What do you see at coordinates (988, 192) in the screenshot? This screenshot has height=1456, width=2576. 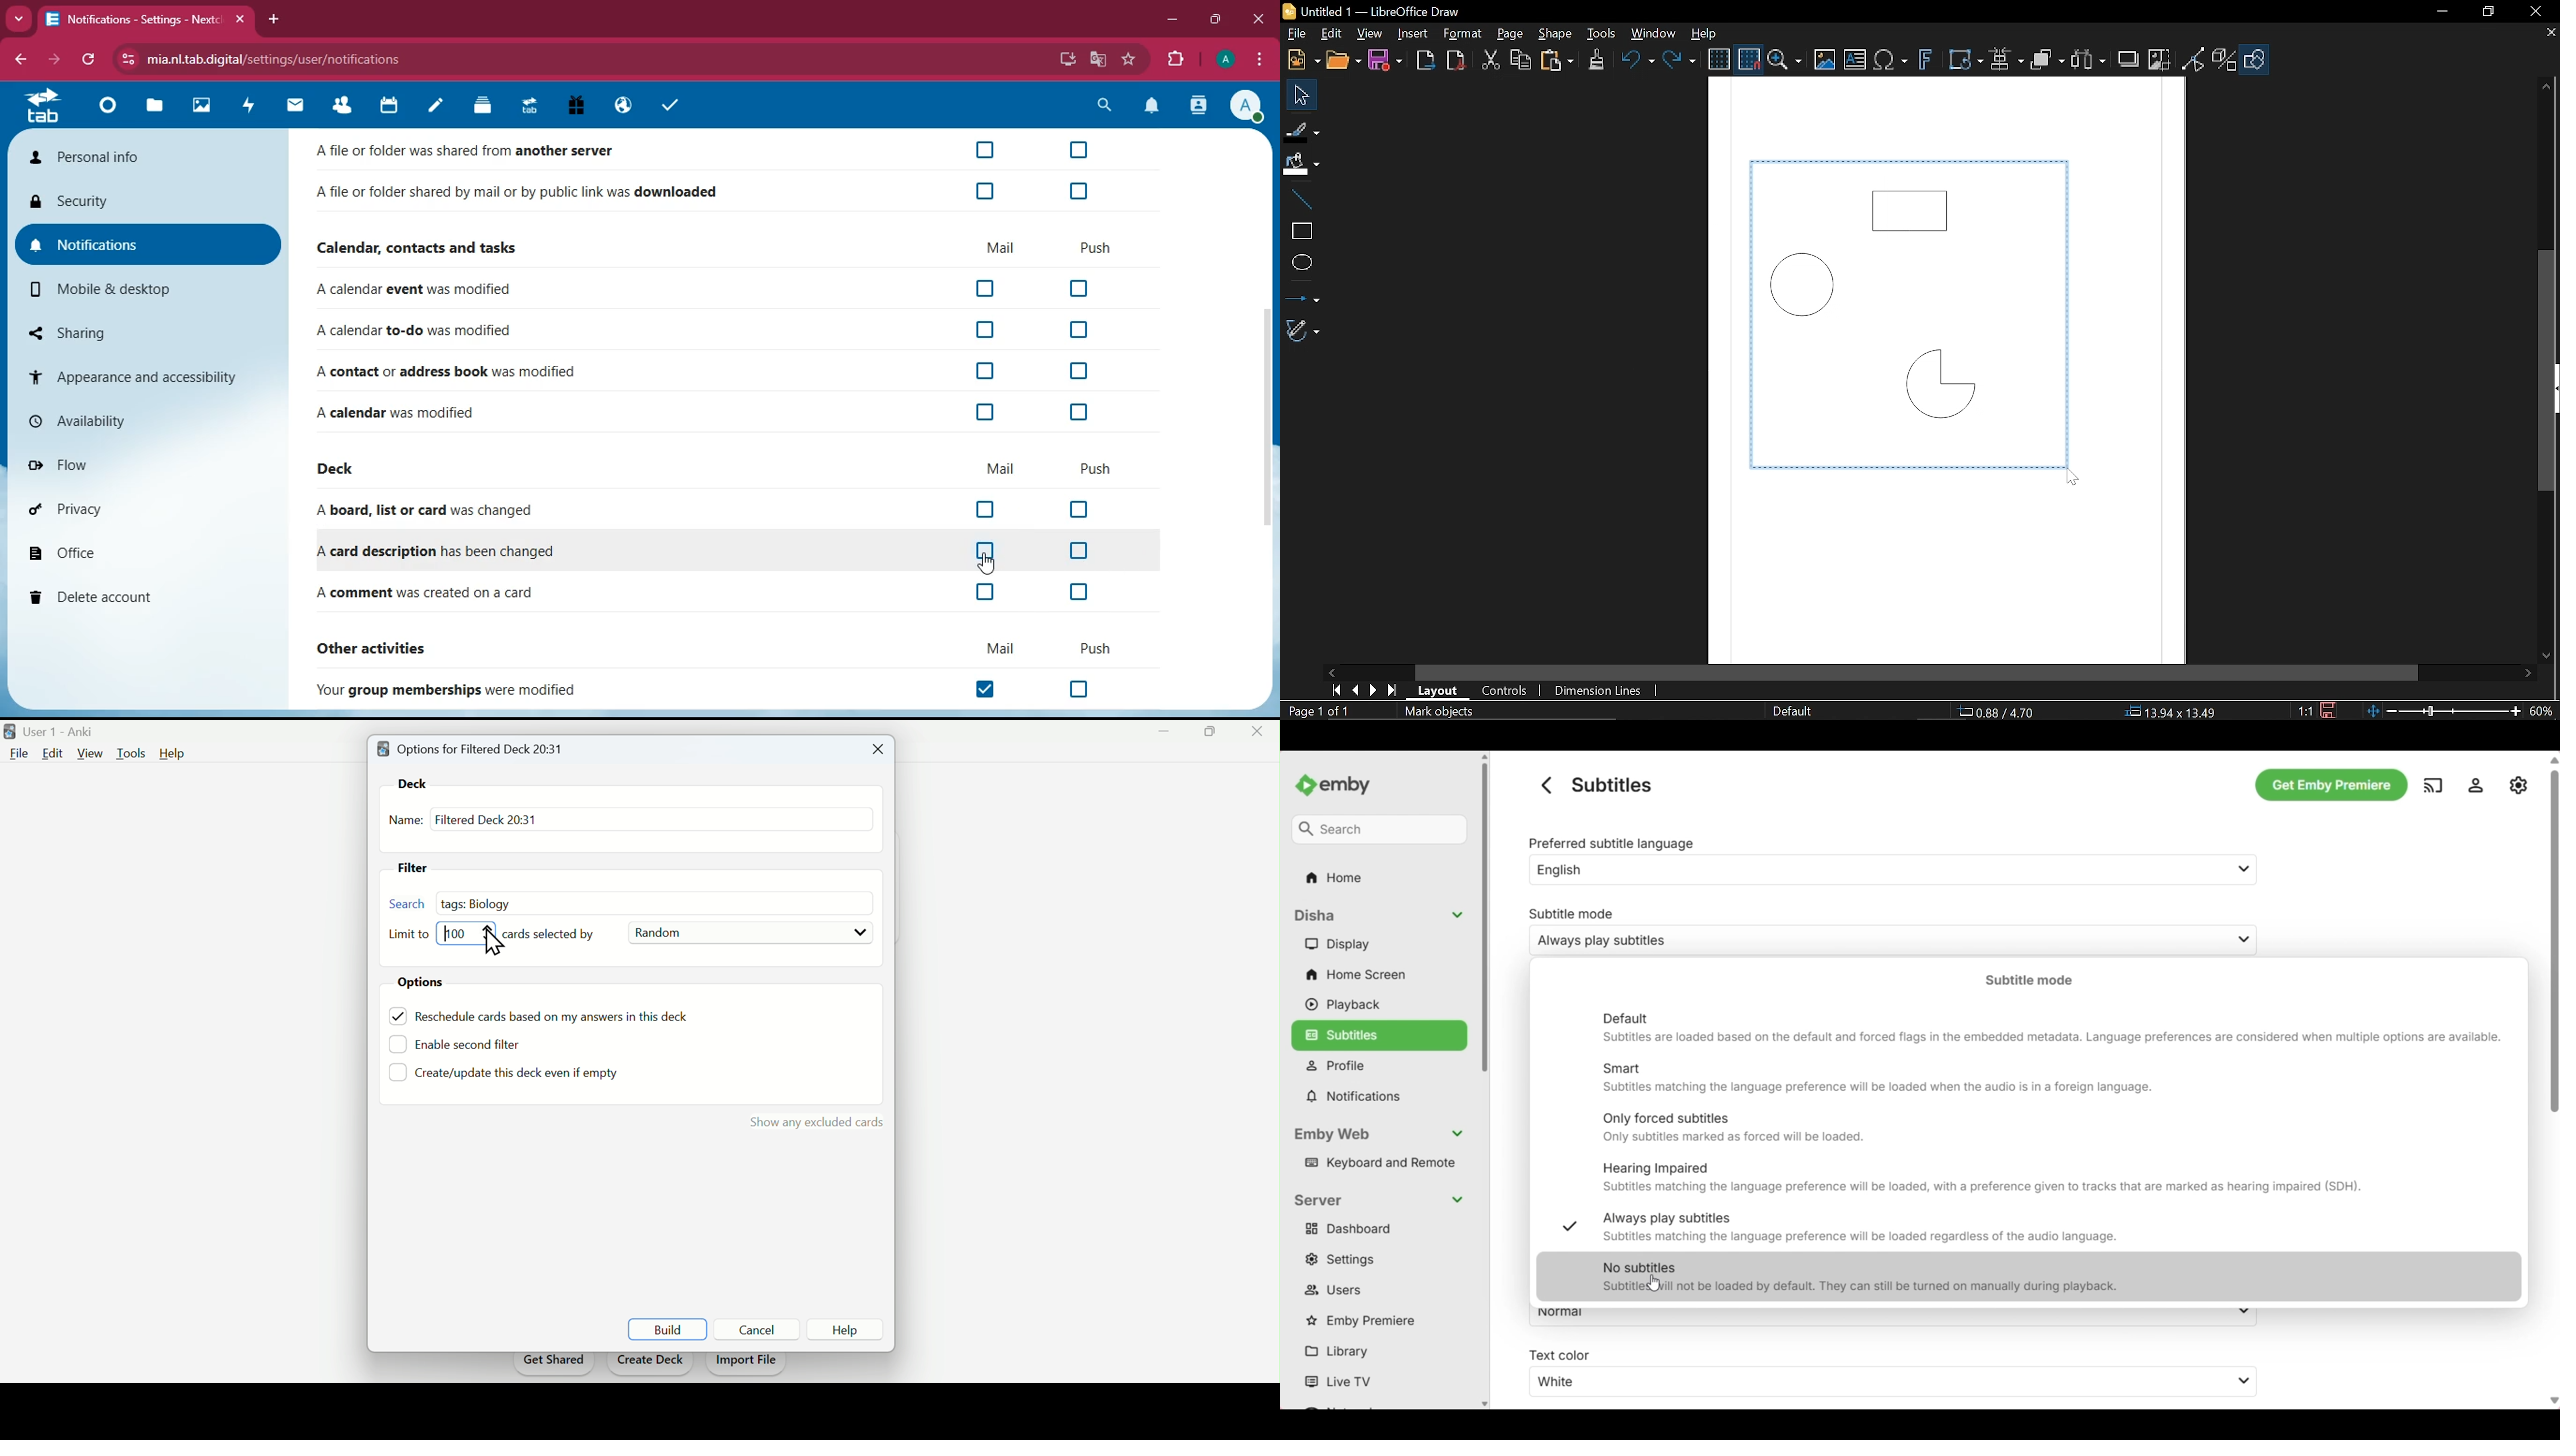 I see `off` at bounding box center [988, 192].